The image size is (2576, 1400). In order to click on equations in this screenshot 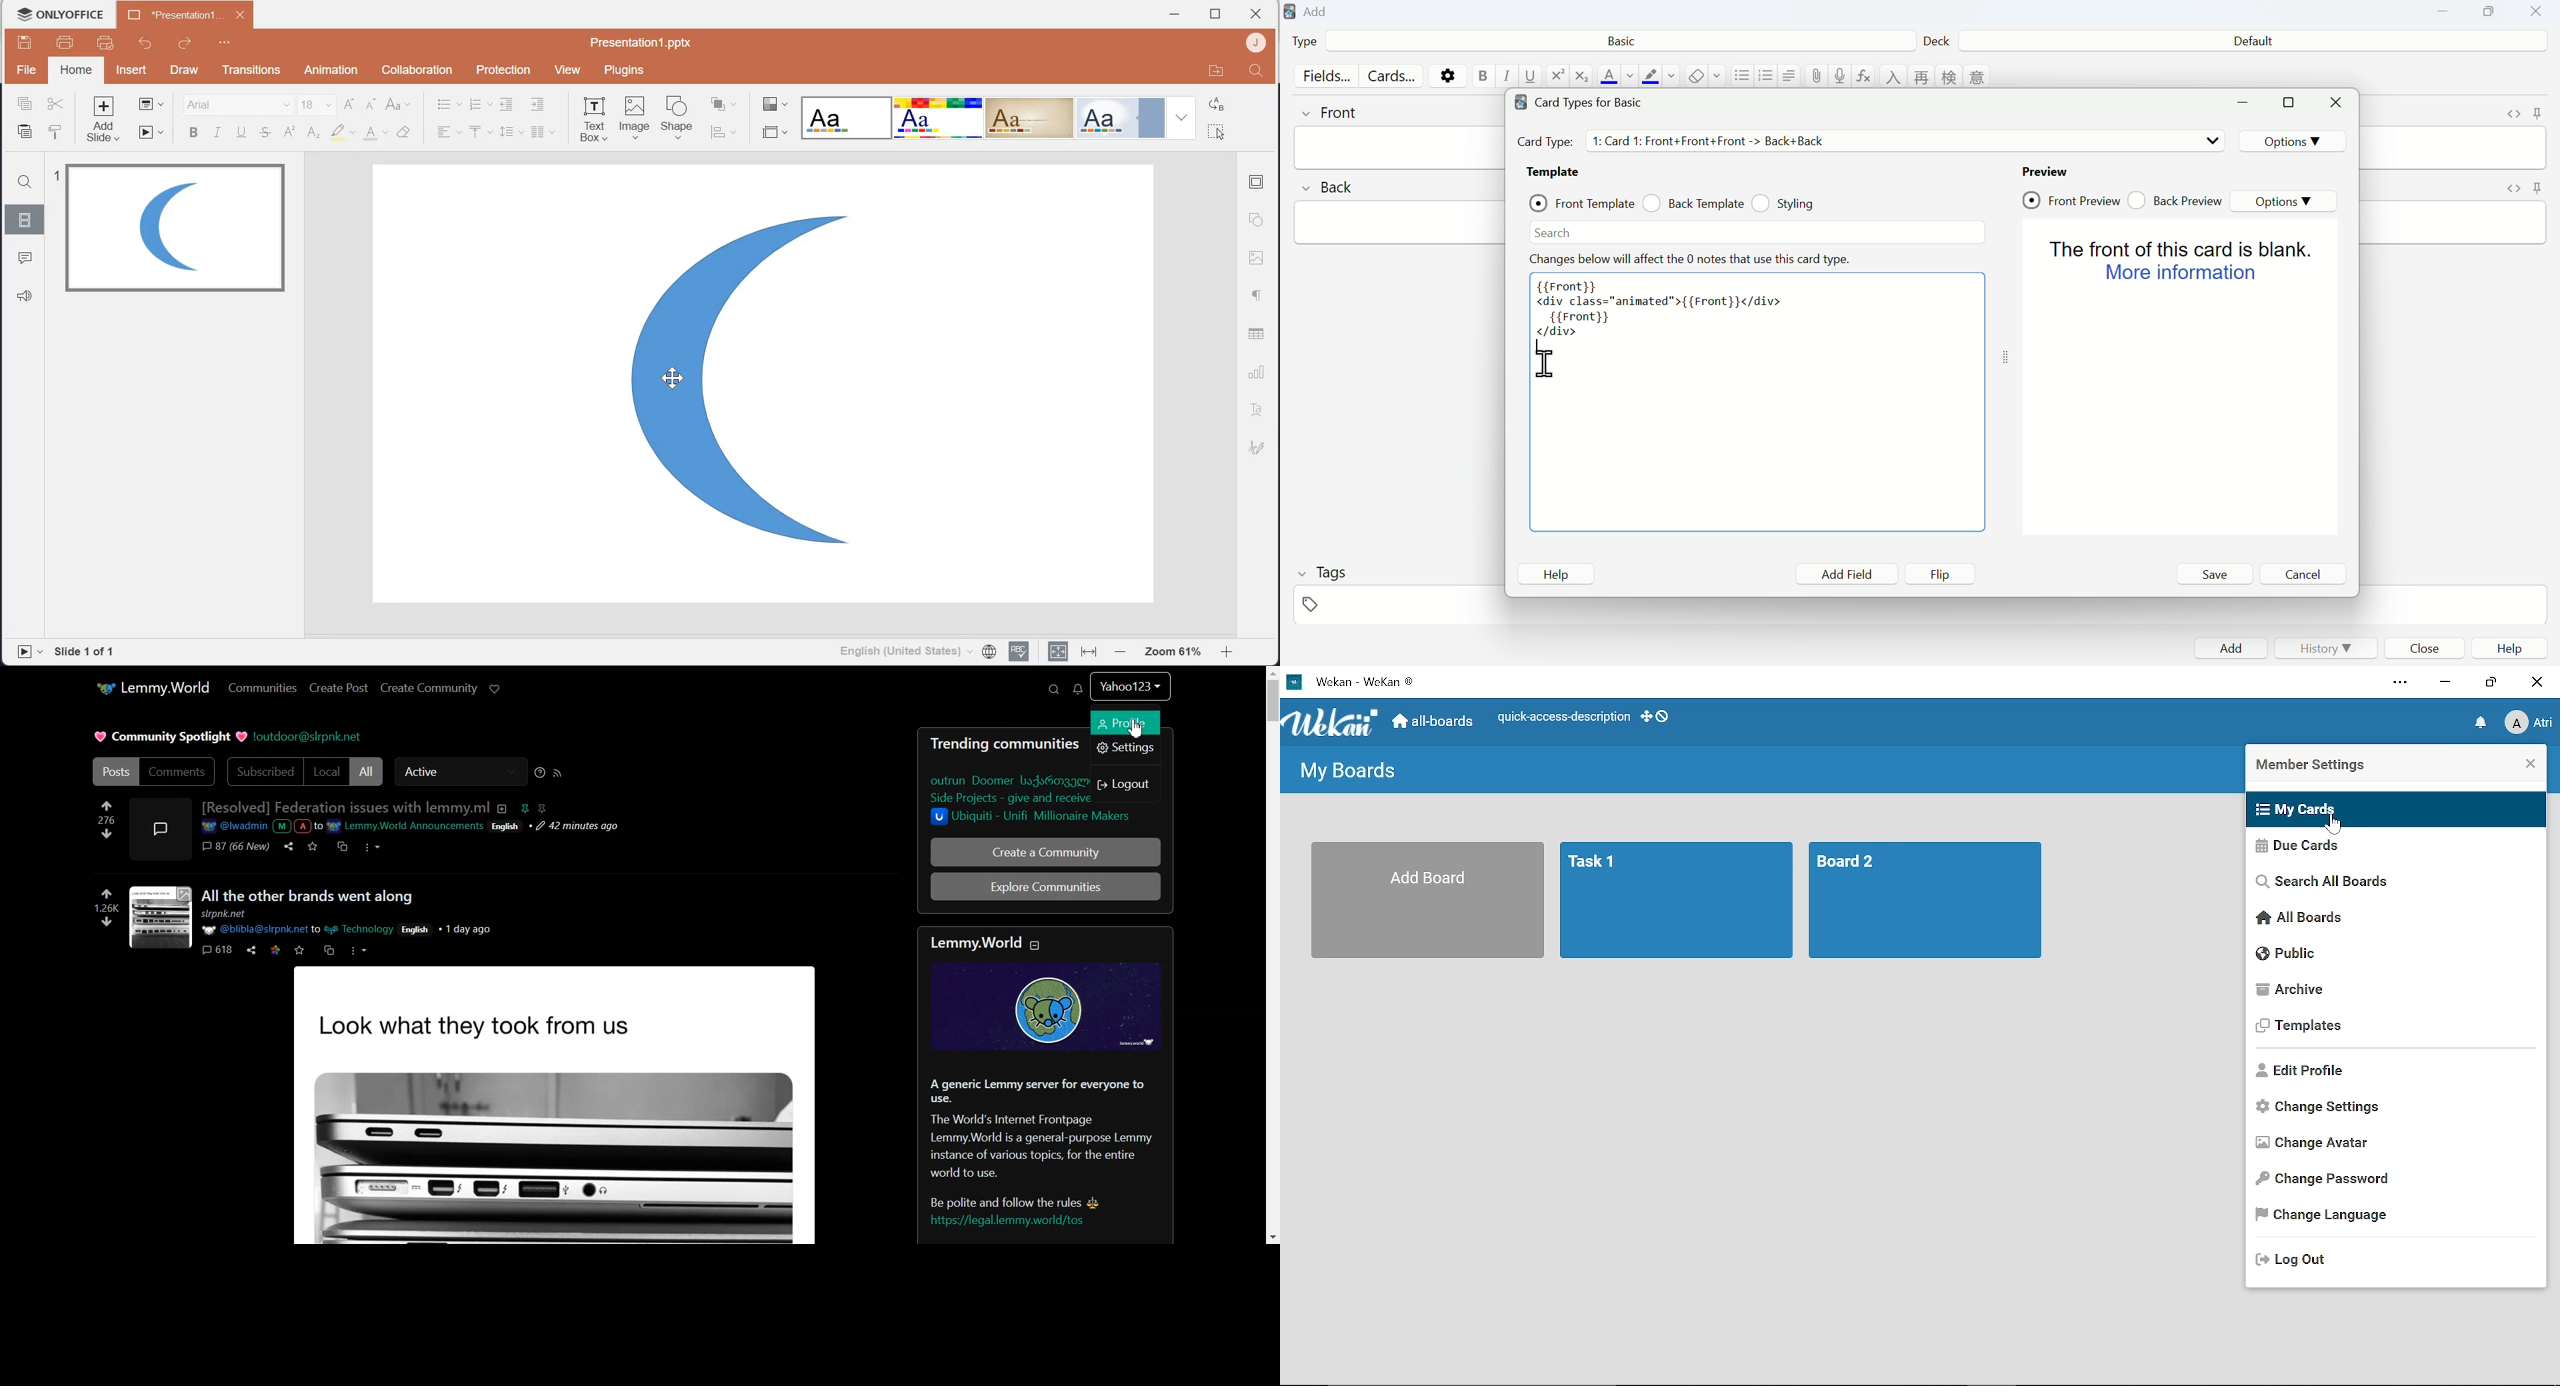, I will do `click(1863, 76)`.